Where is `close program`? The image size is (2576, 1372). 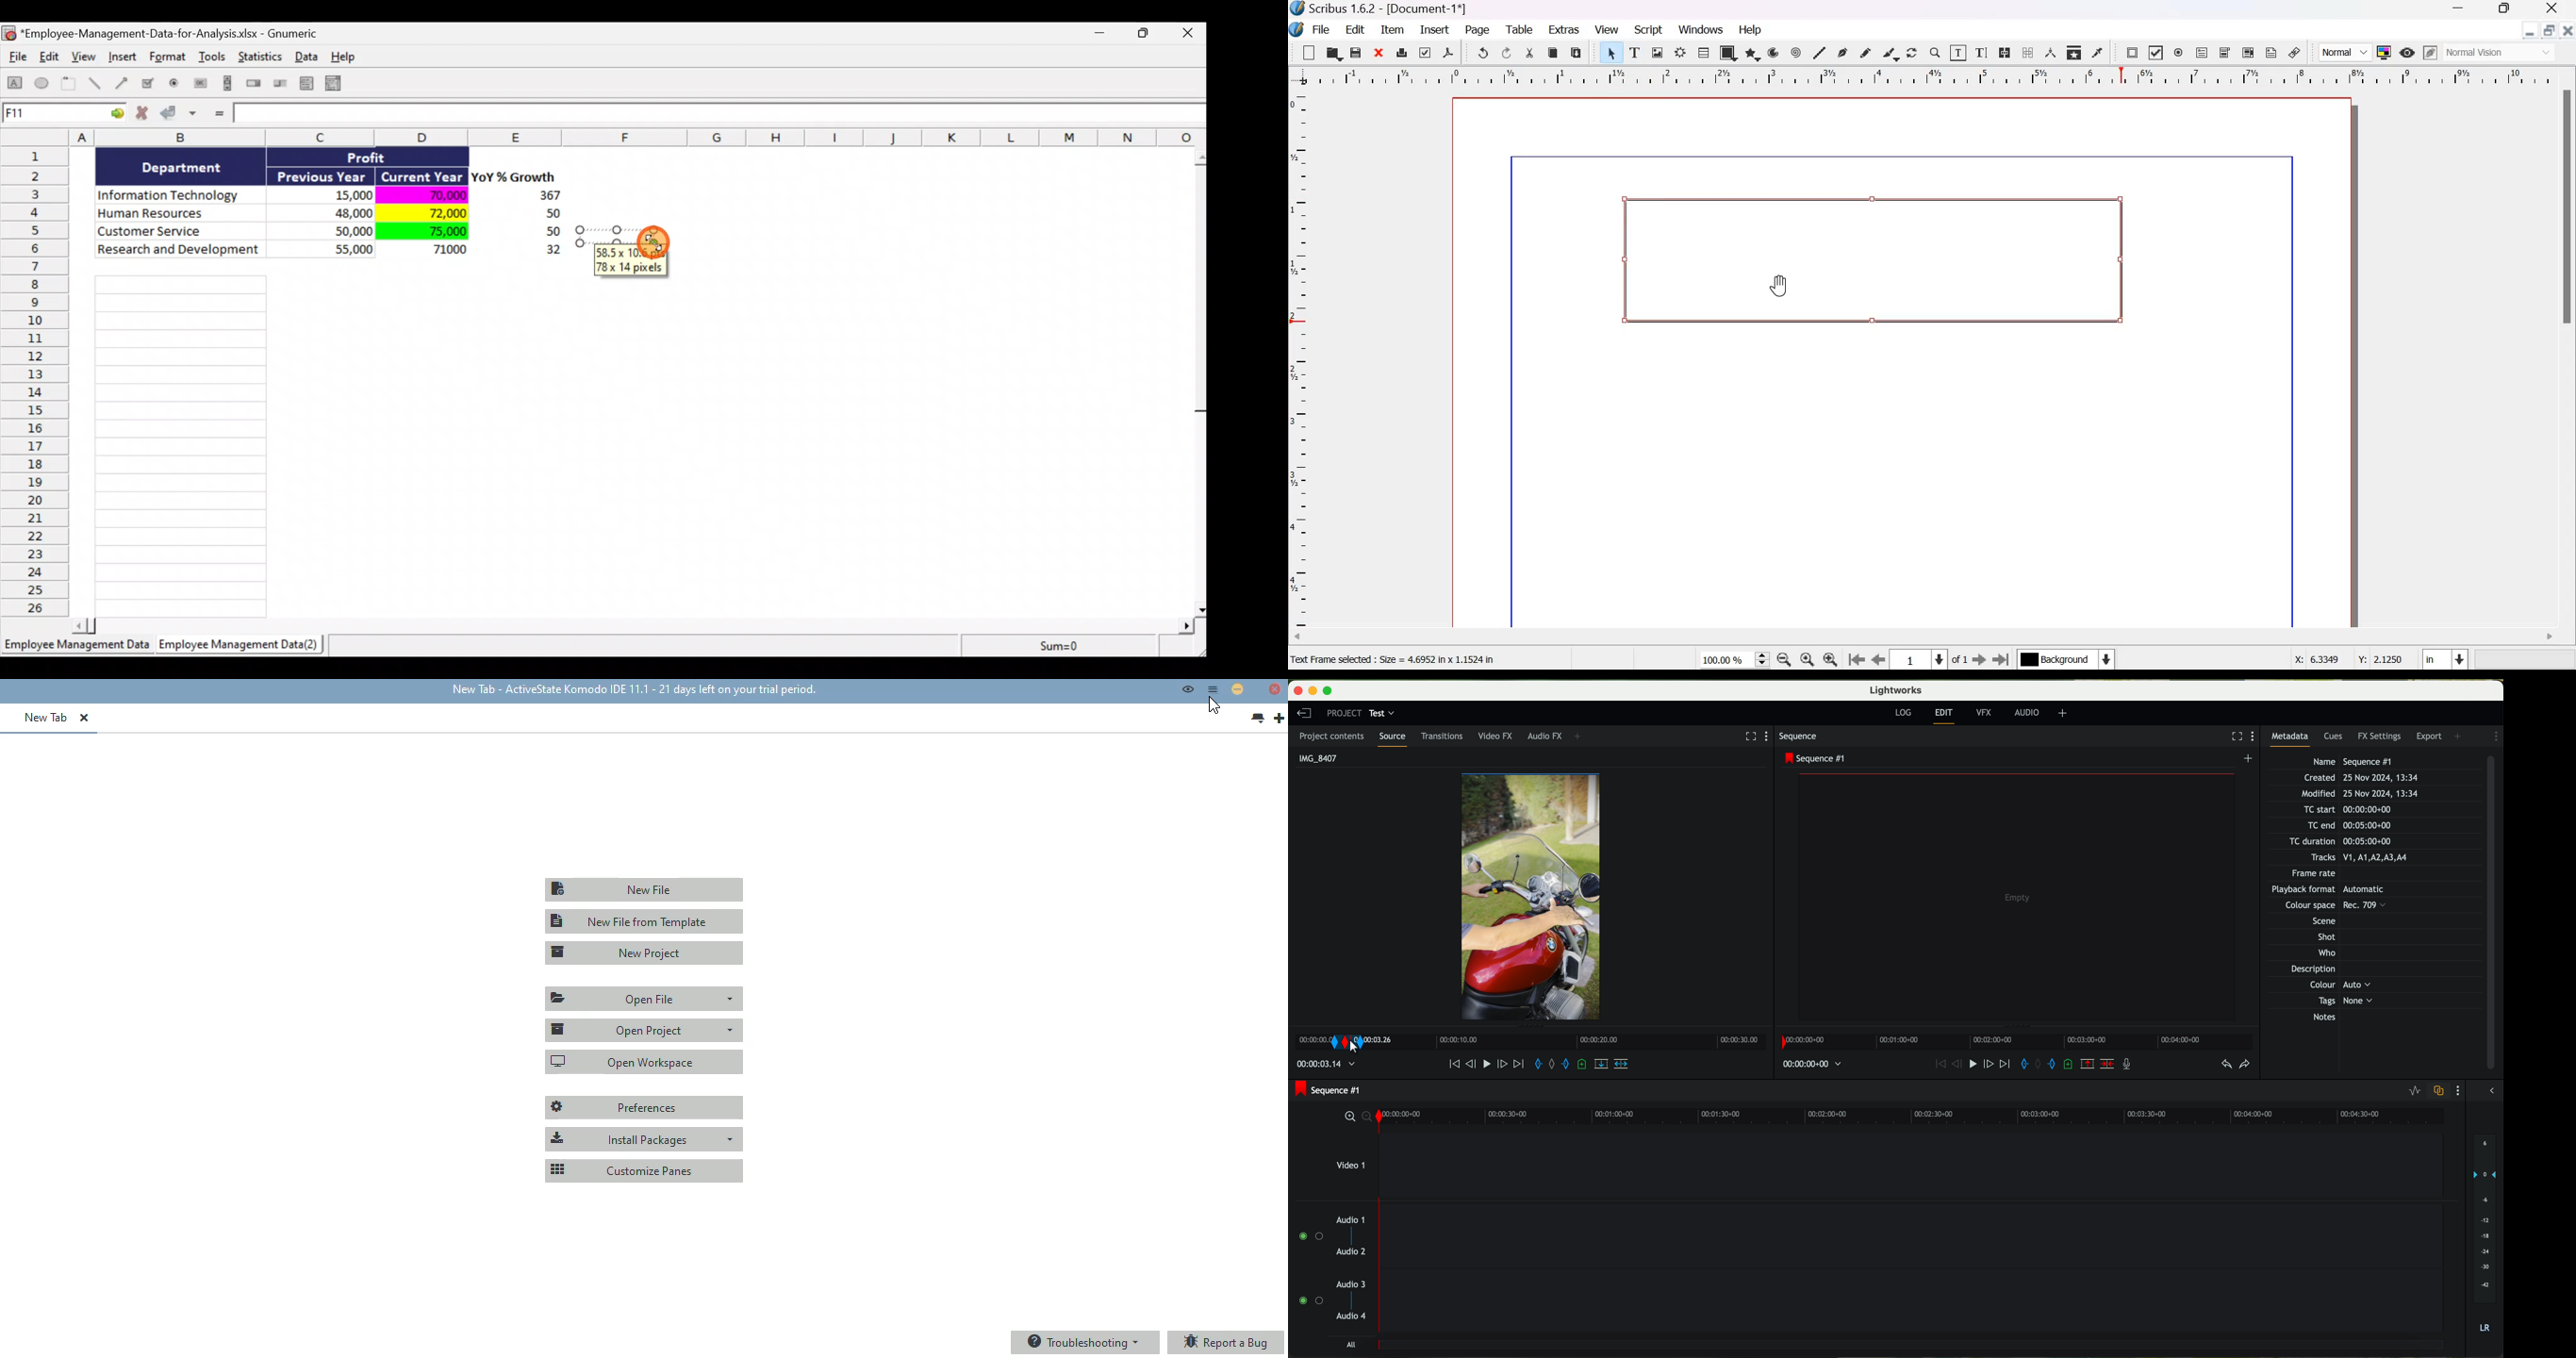 close program is located at coordinates (1296, 690).